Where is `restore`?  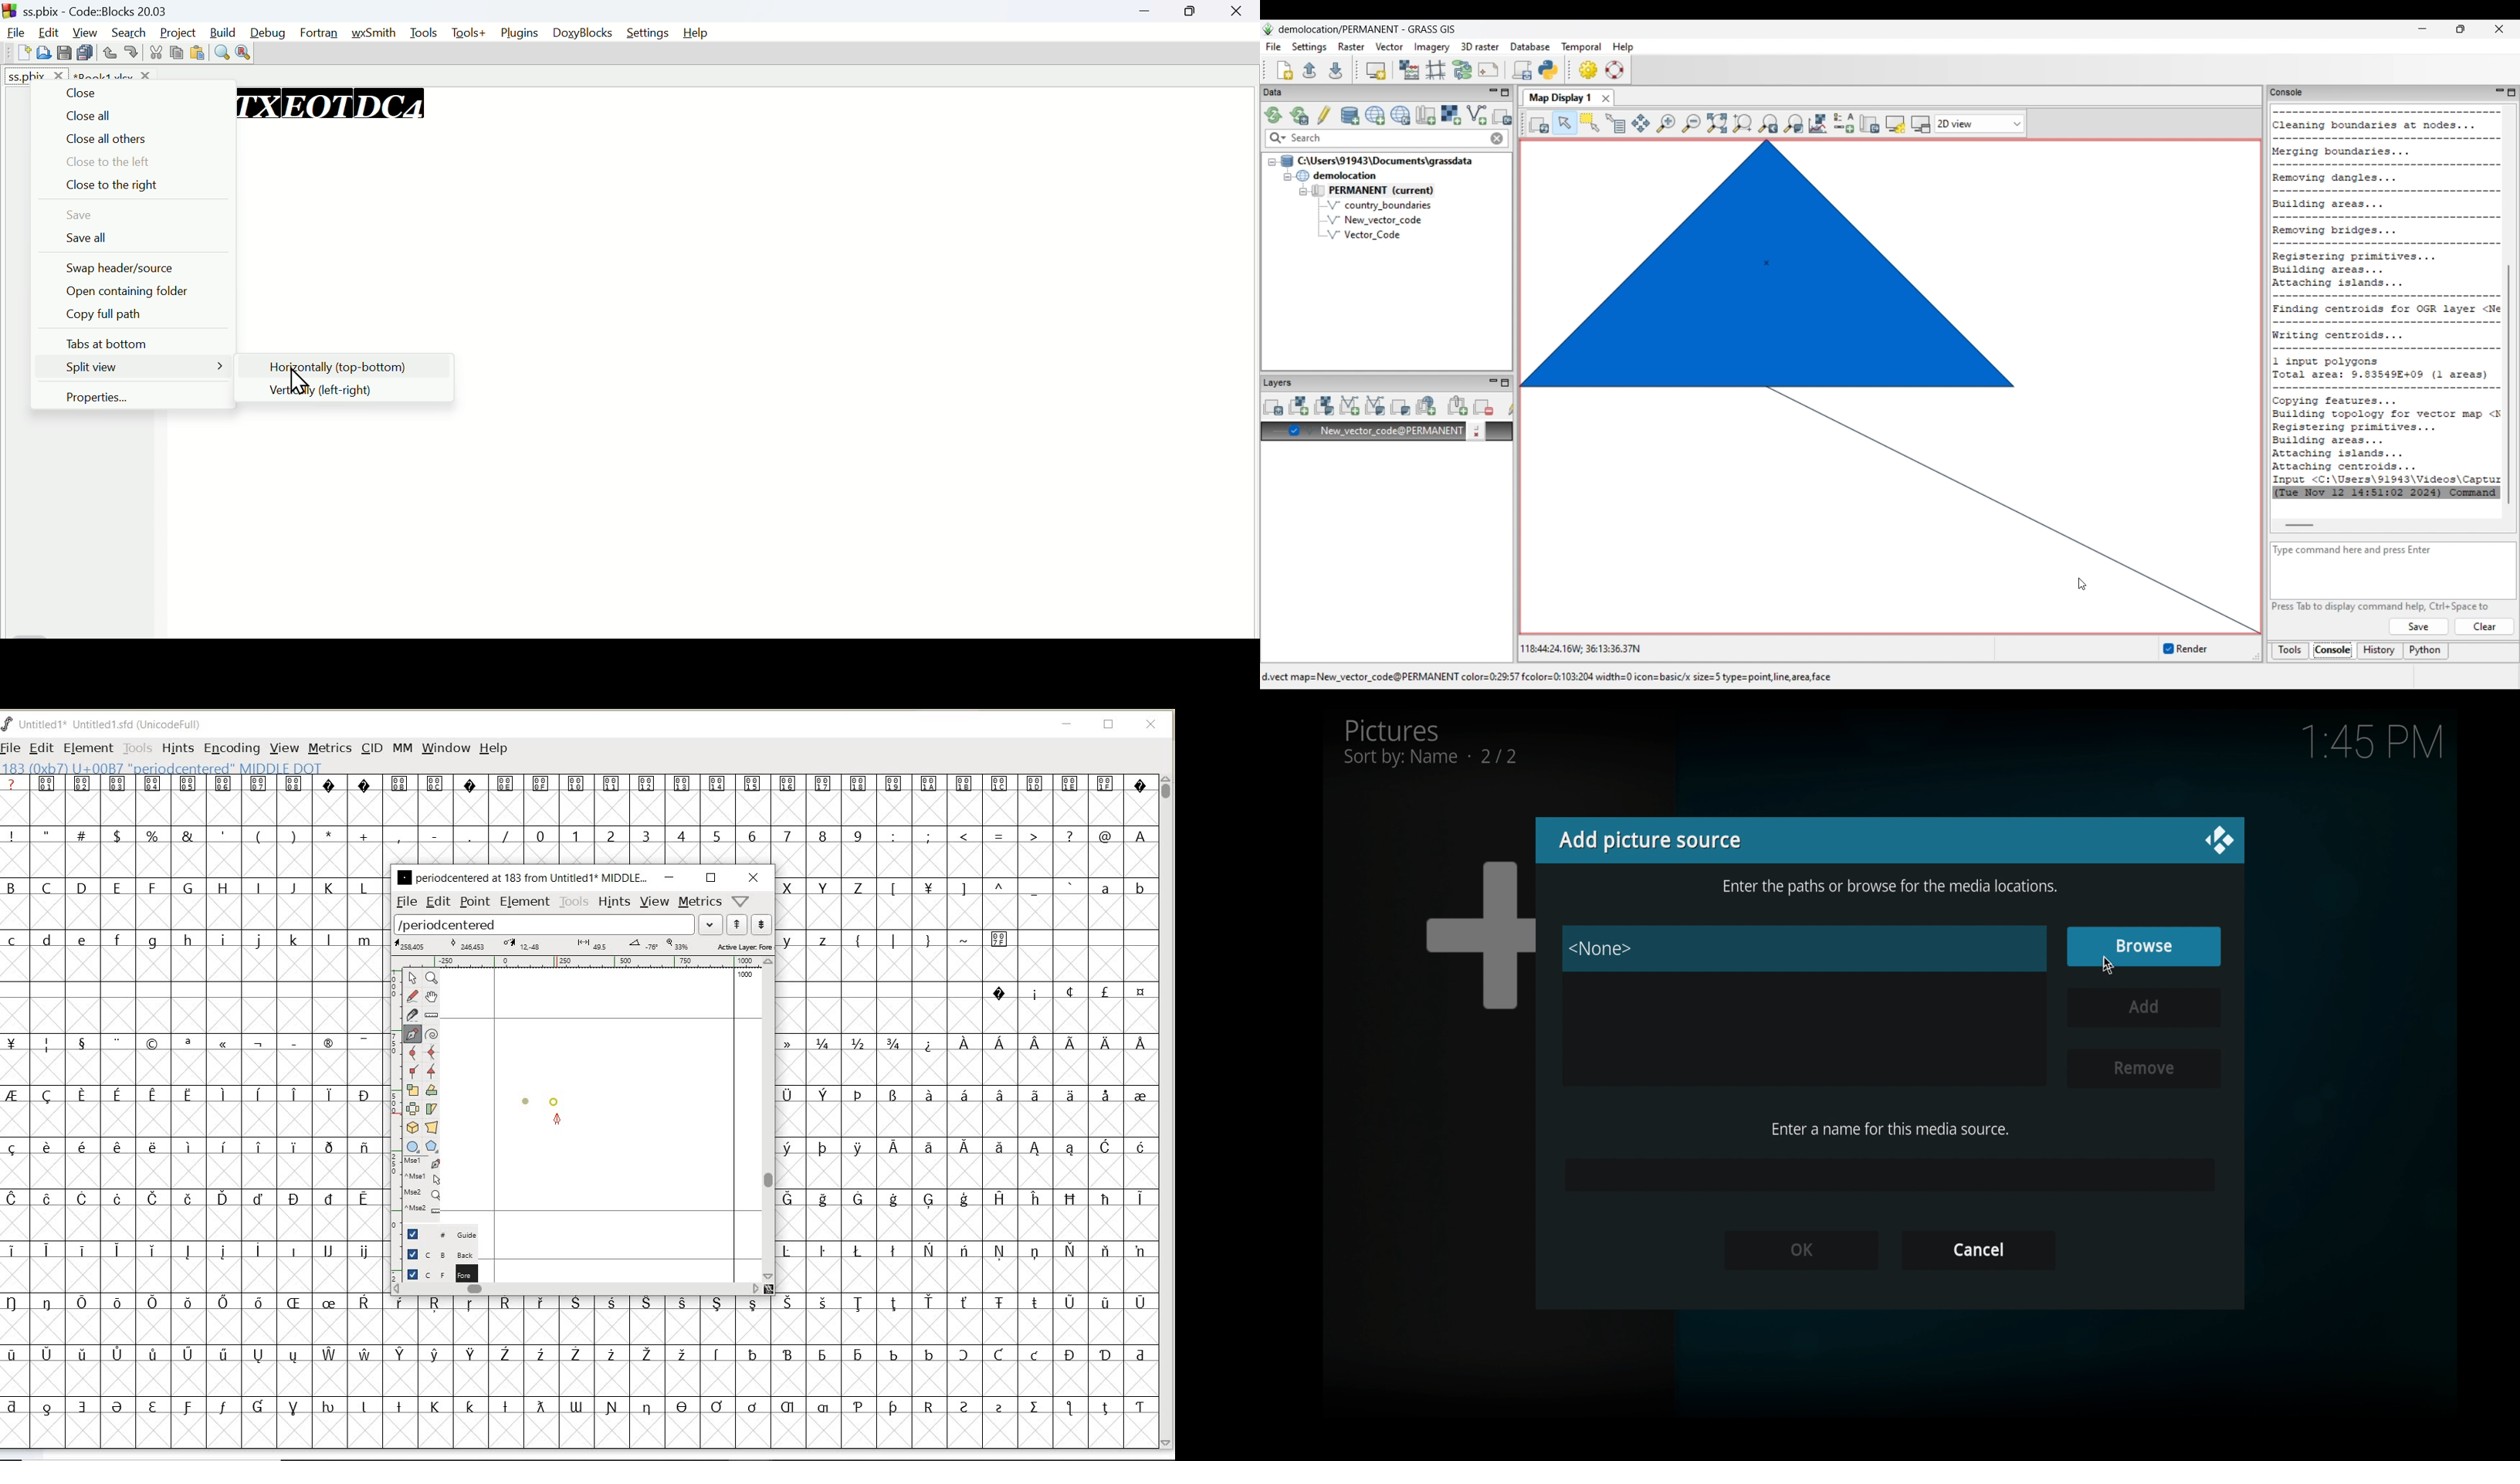 restore is located at coordinates (711, 877).